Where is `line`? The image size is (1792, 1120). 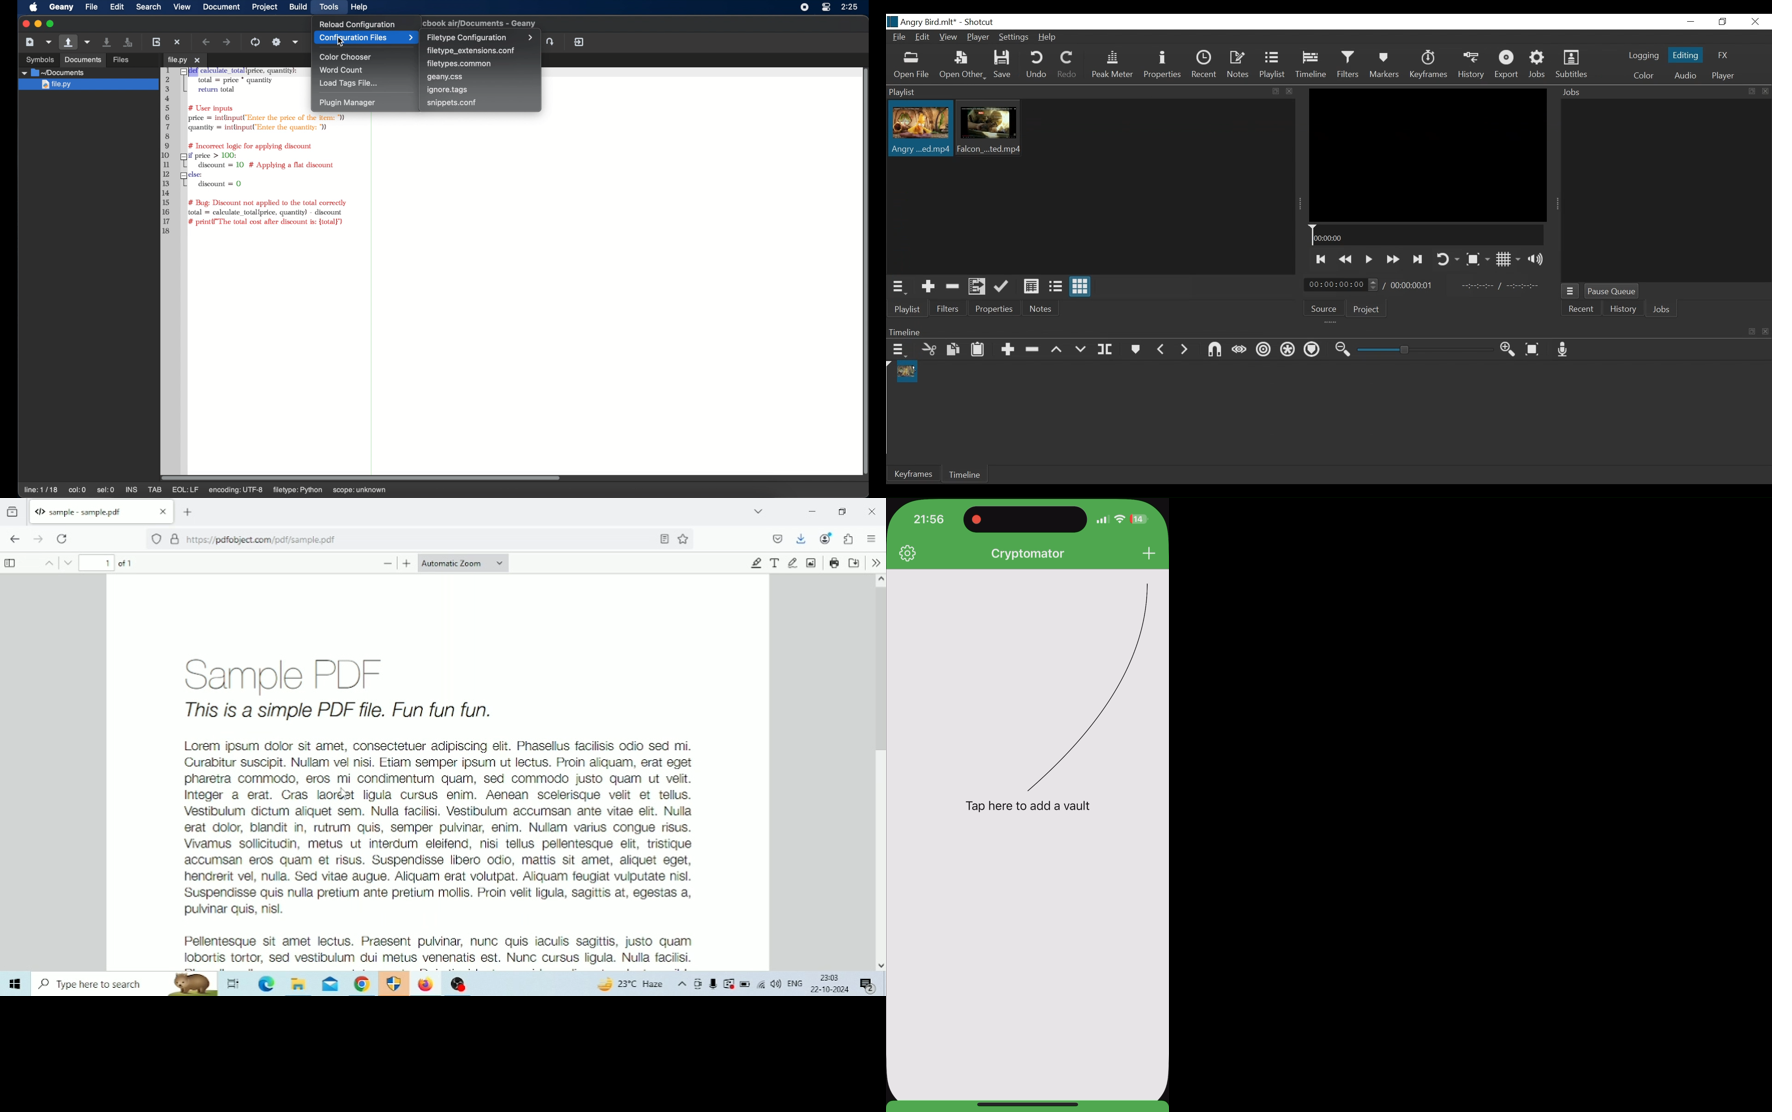 line is located at coordinates (1087, 684).